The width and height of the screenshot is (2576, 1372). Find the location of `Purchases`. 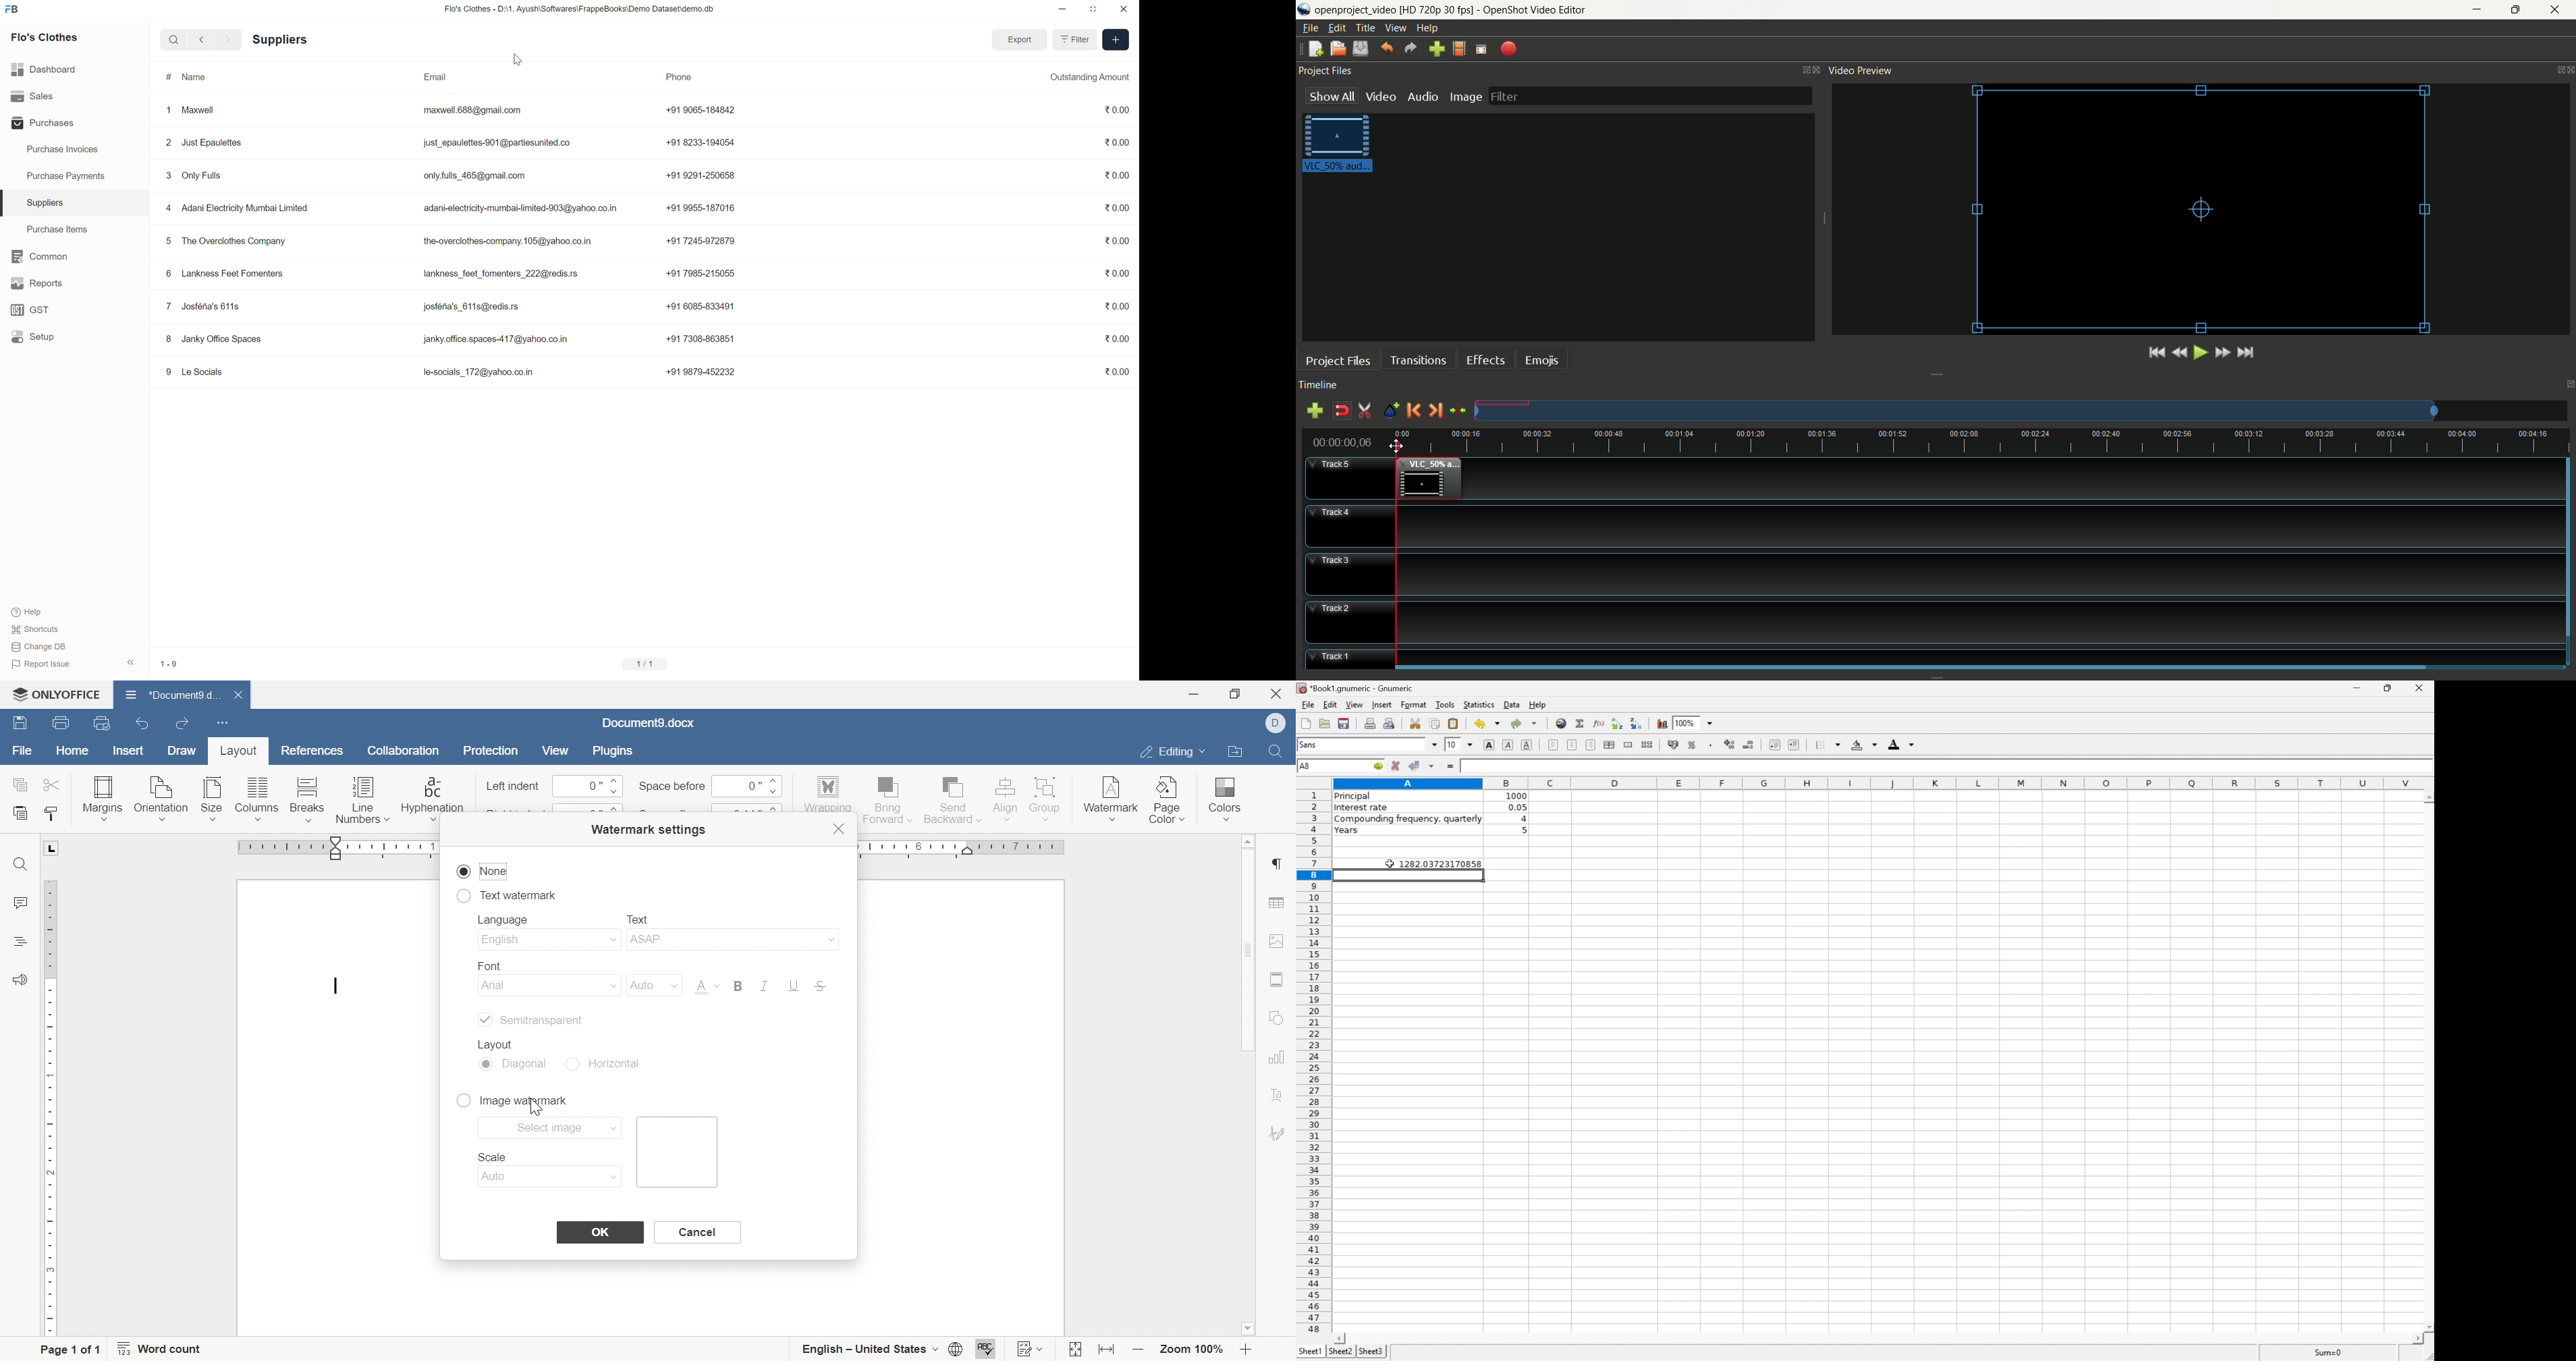

Purchases is located at coordinates (44, 122).